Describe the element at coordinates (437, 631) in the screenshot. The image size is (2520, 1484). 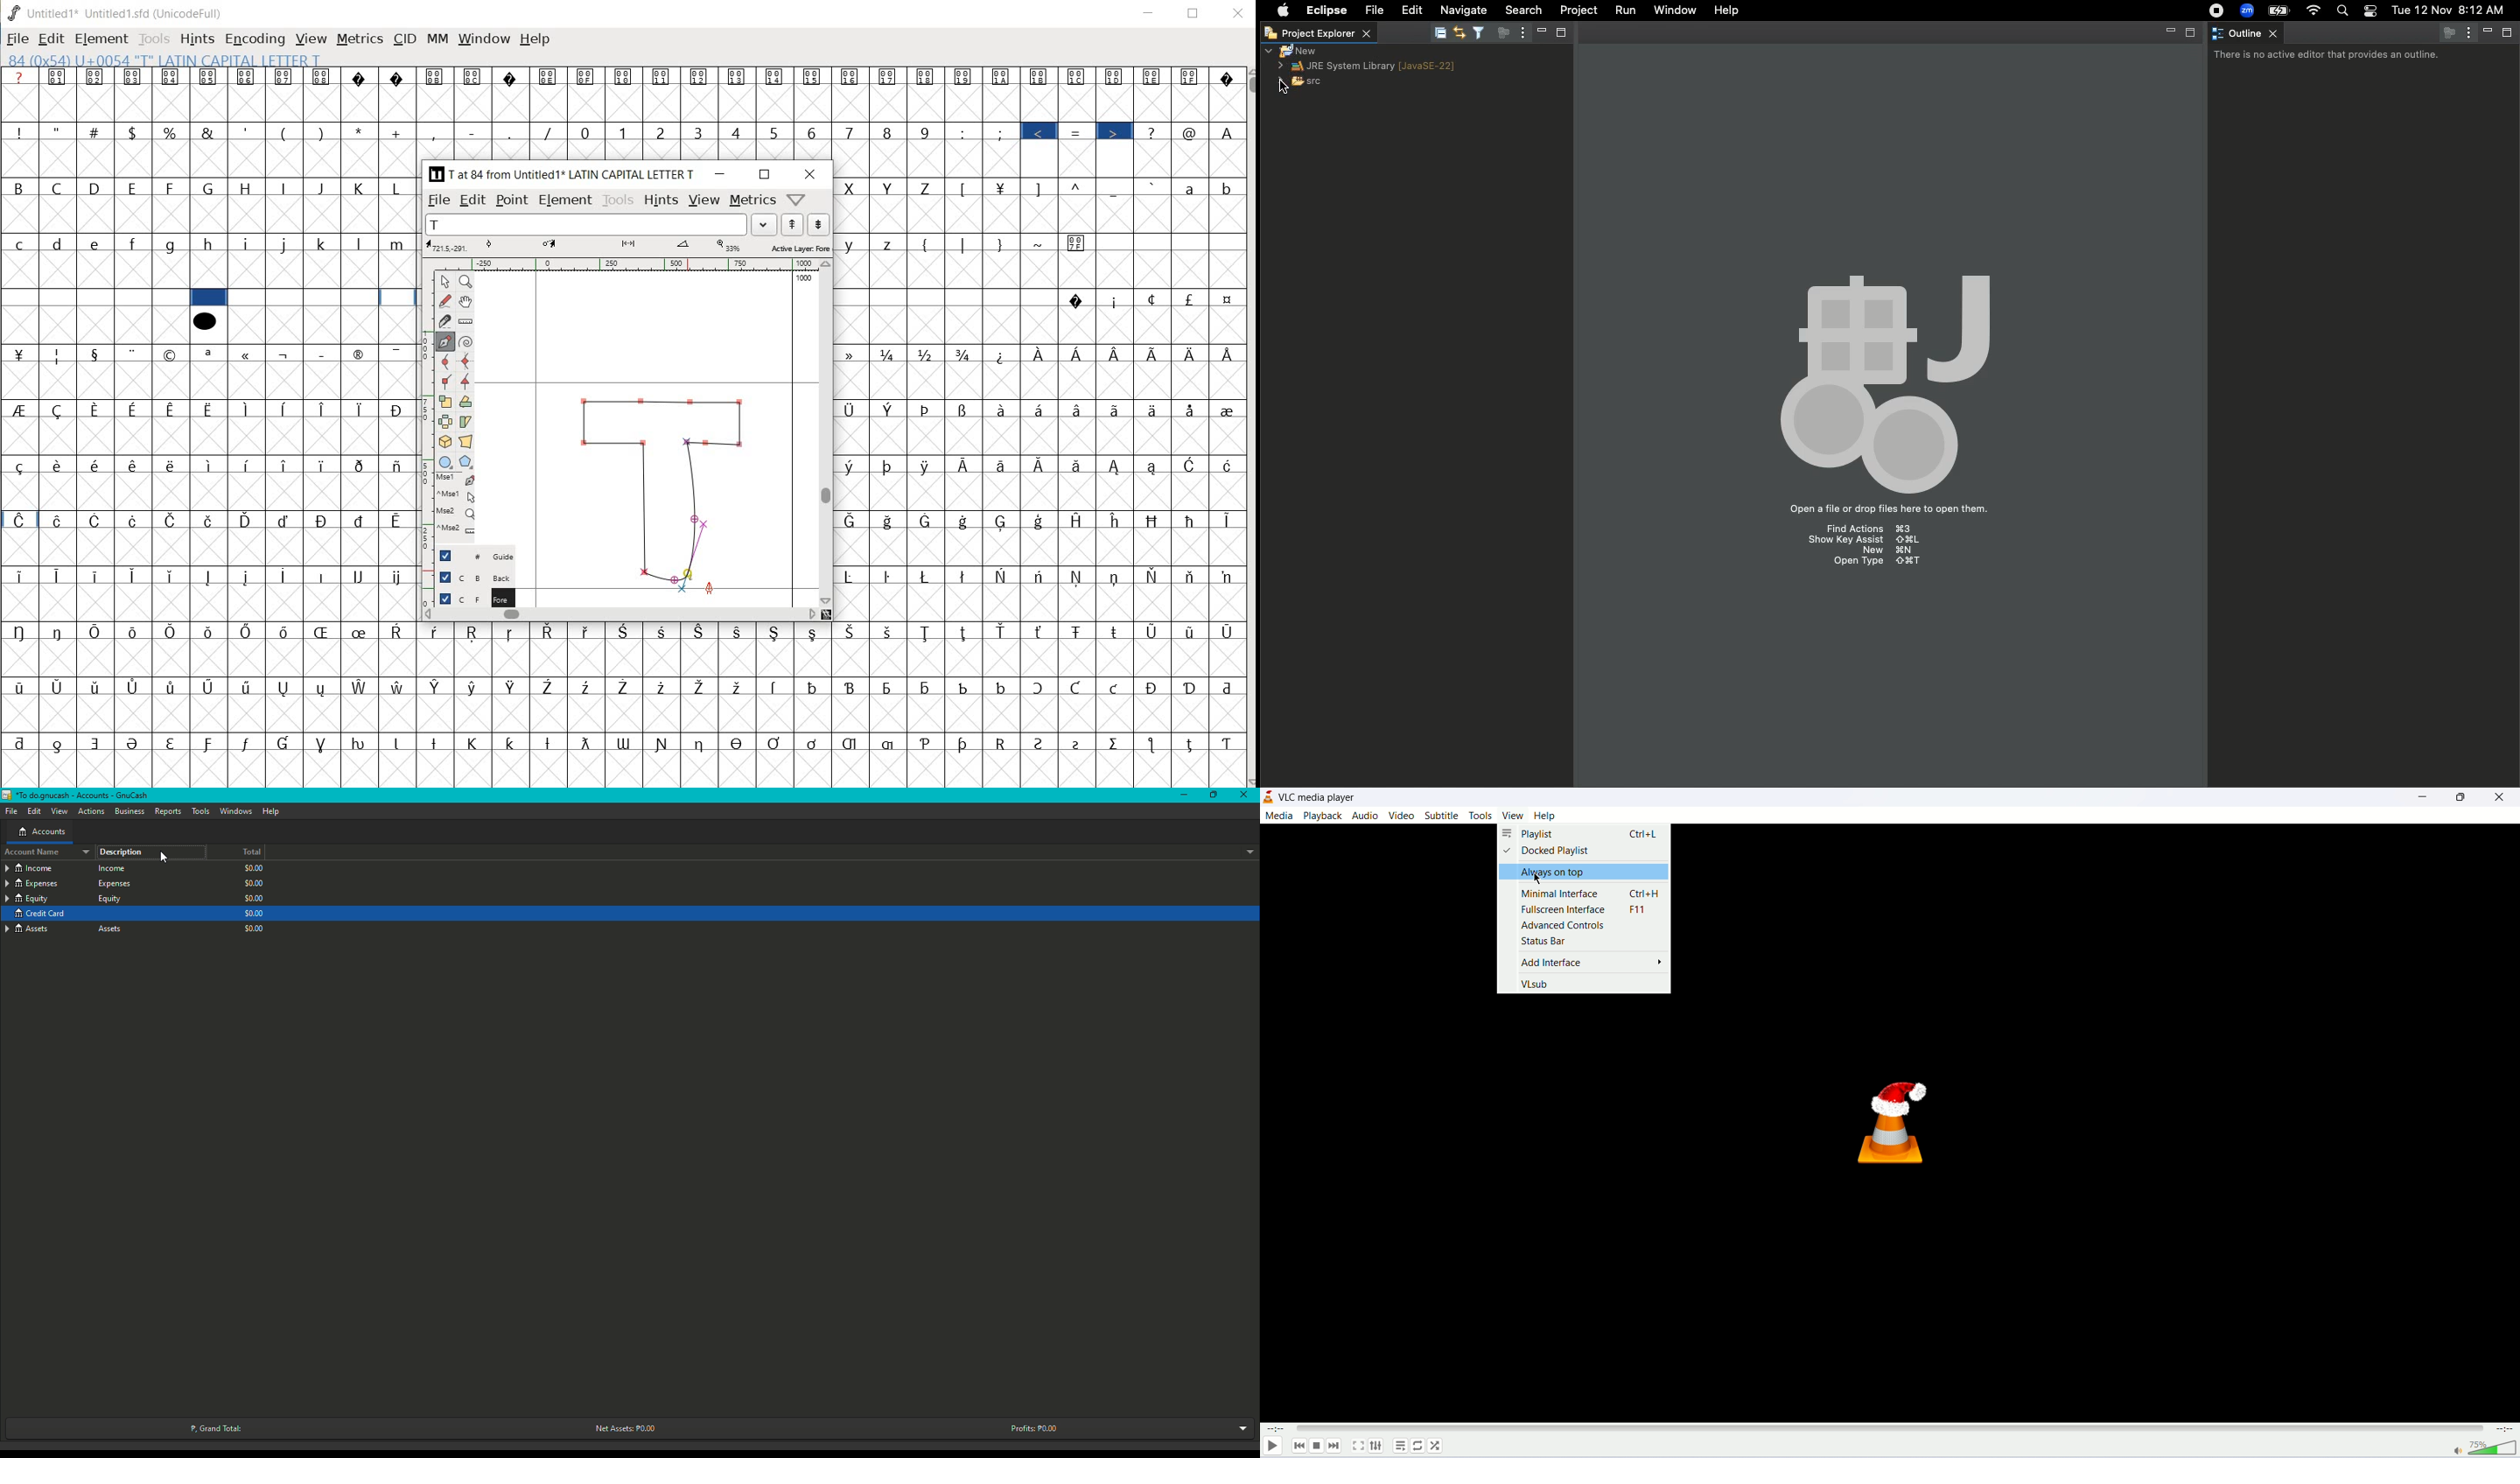
I see `Symbol` at that location.